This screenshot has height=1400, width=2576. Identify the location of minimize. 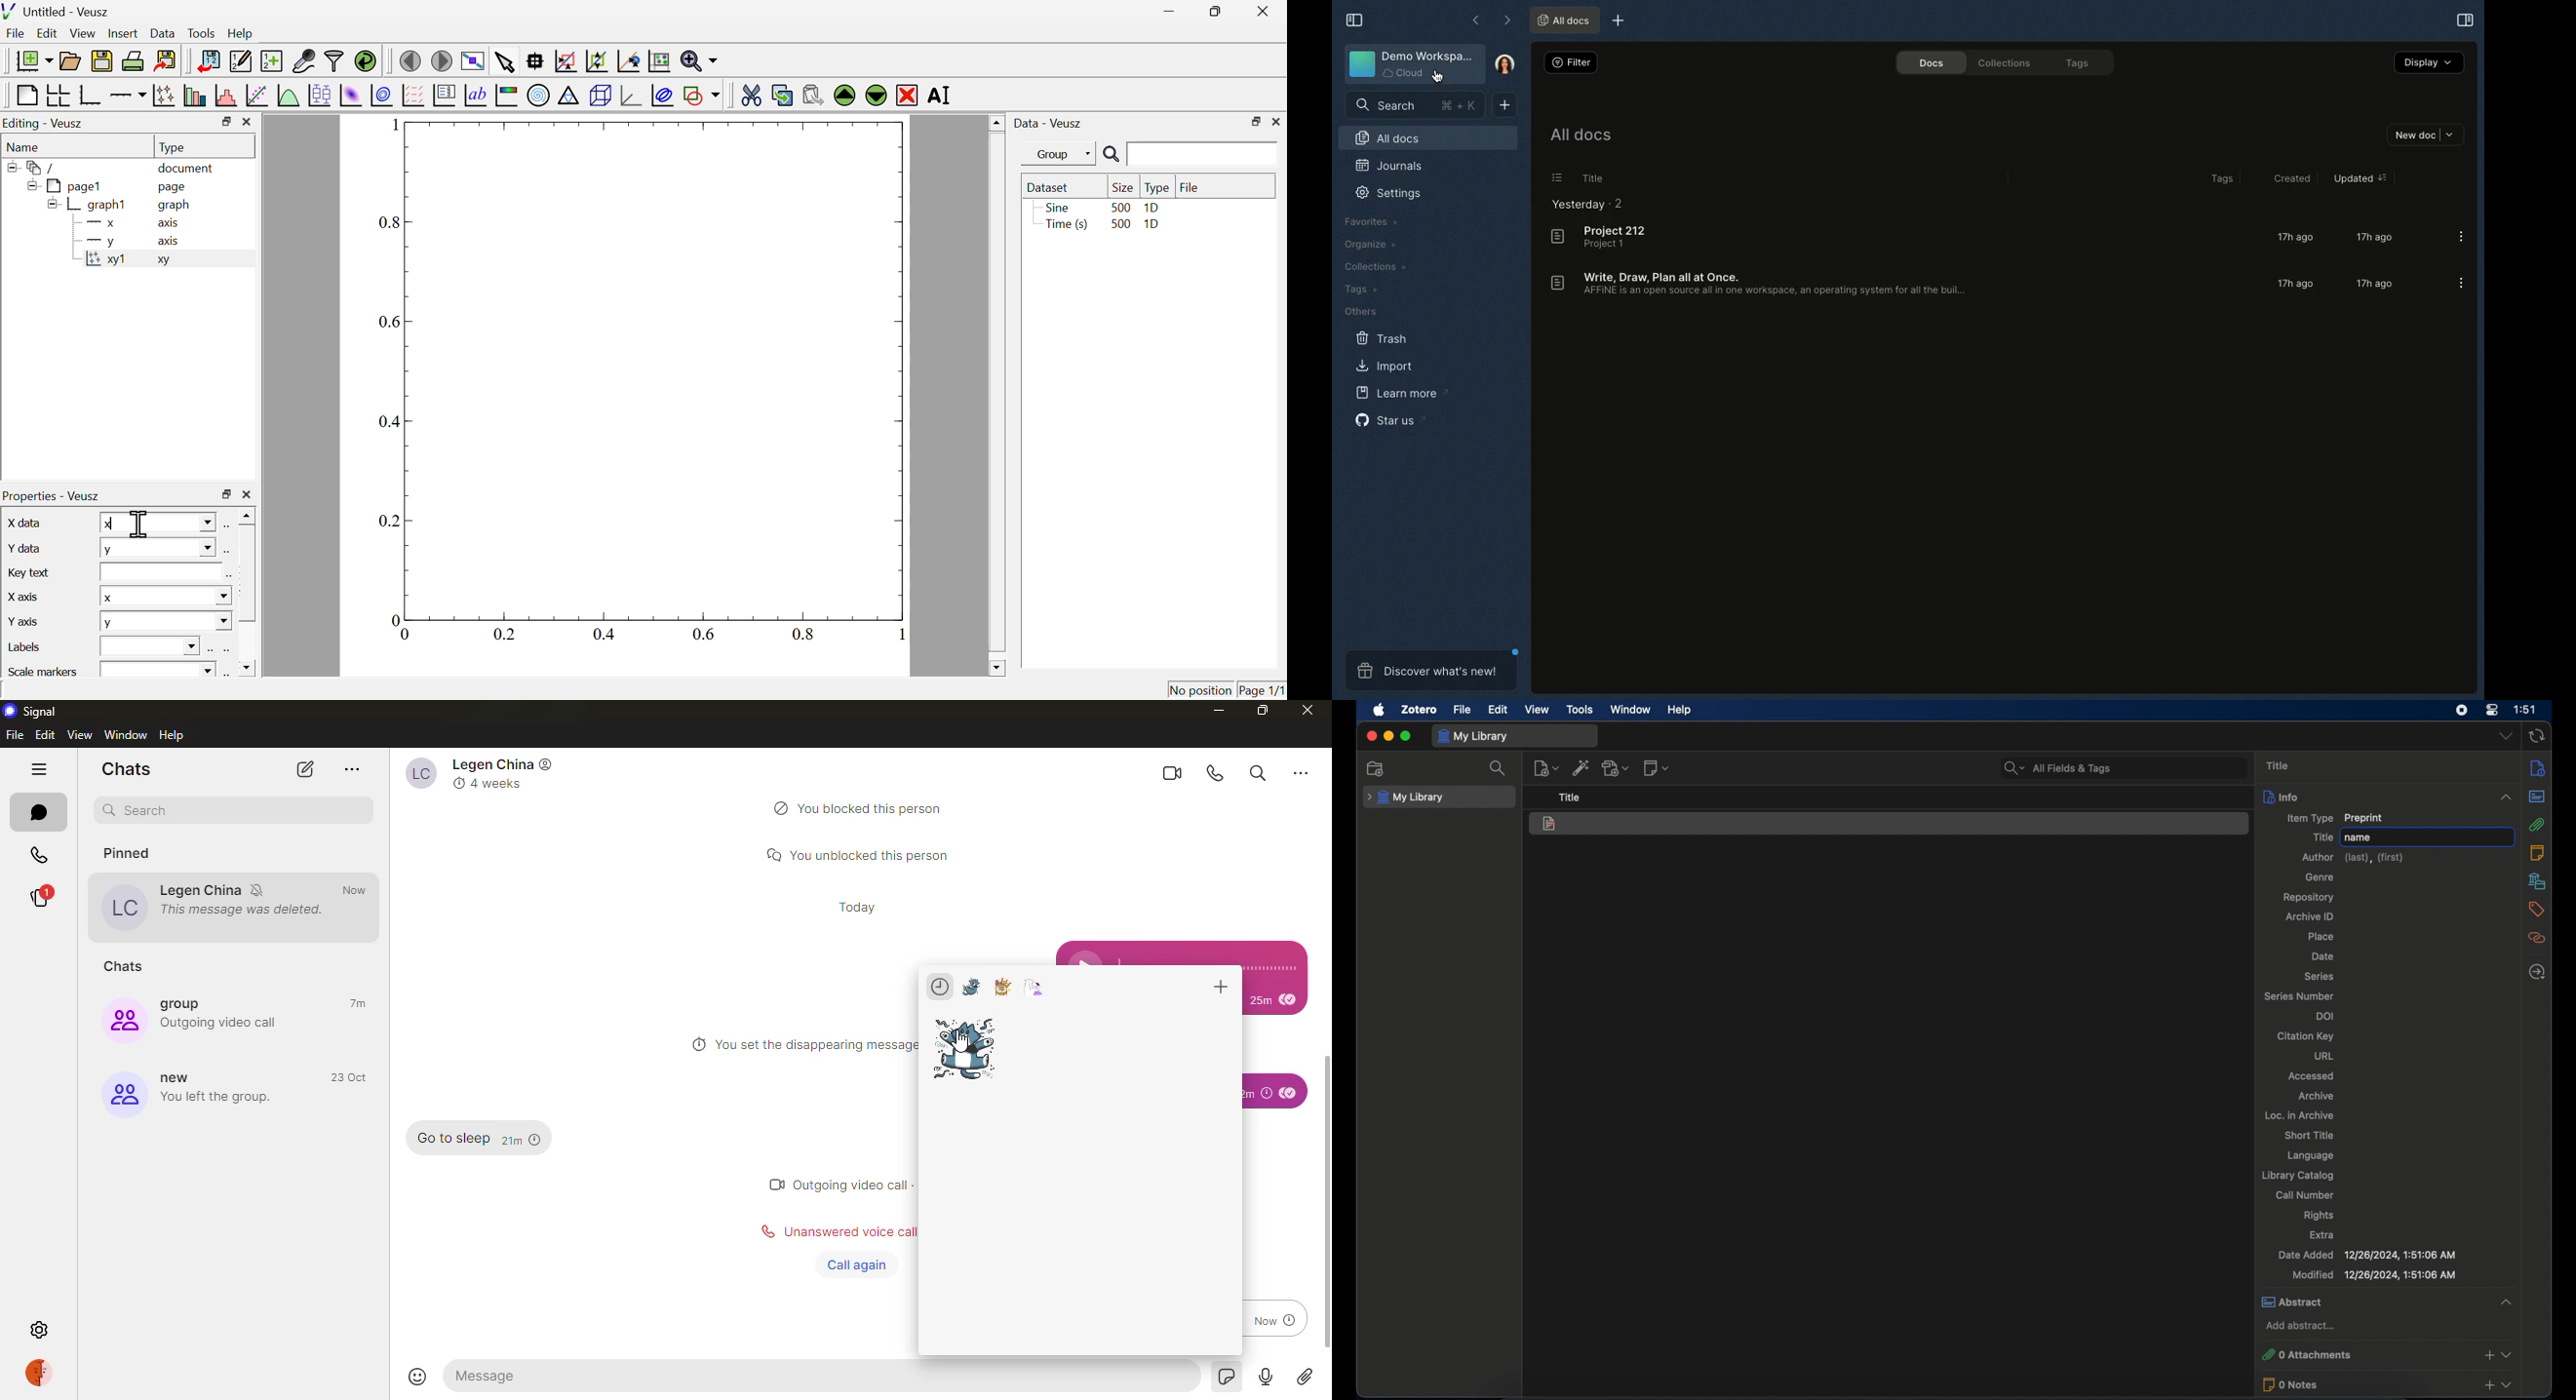
(1165, 11).